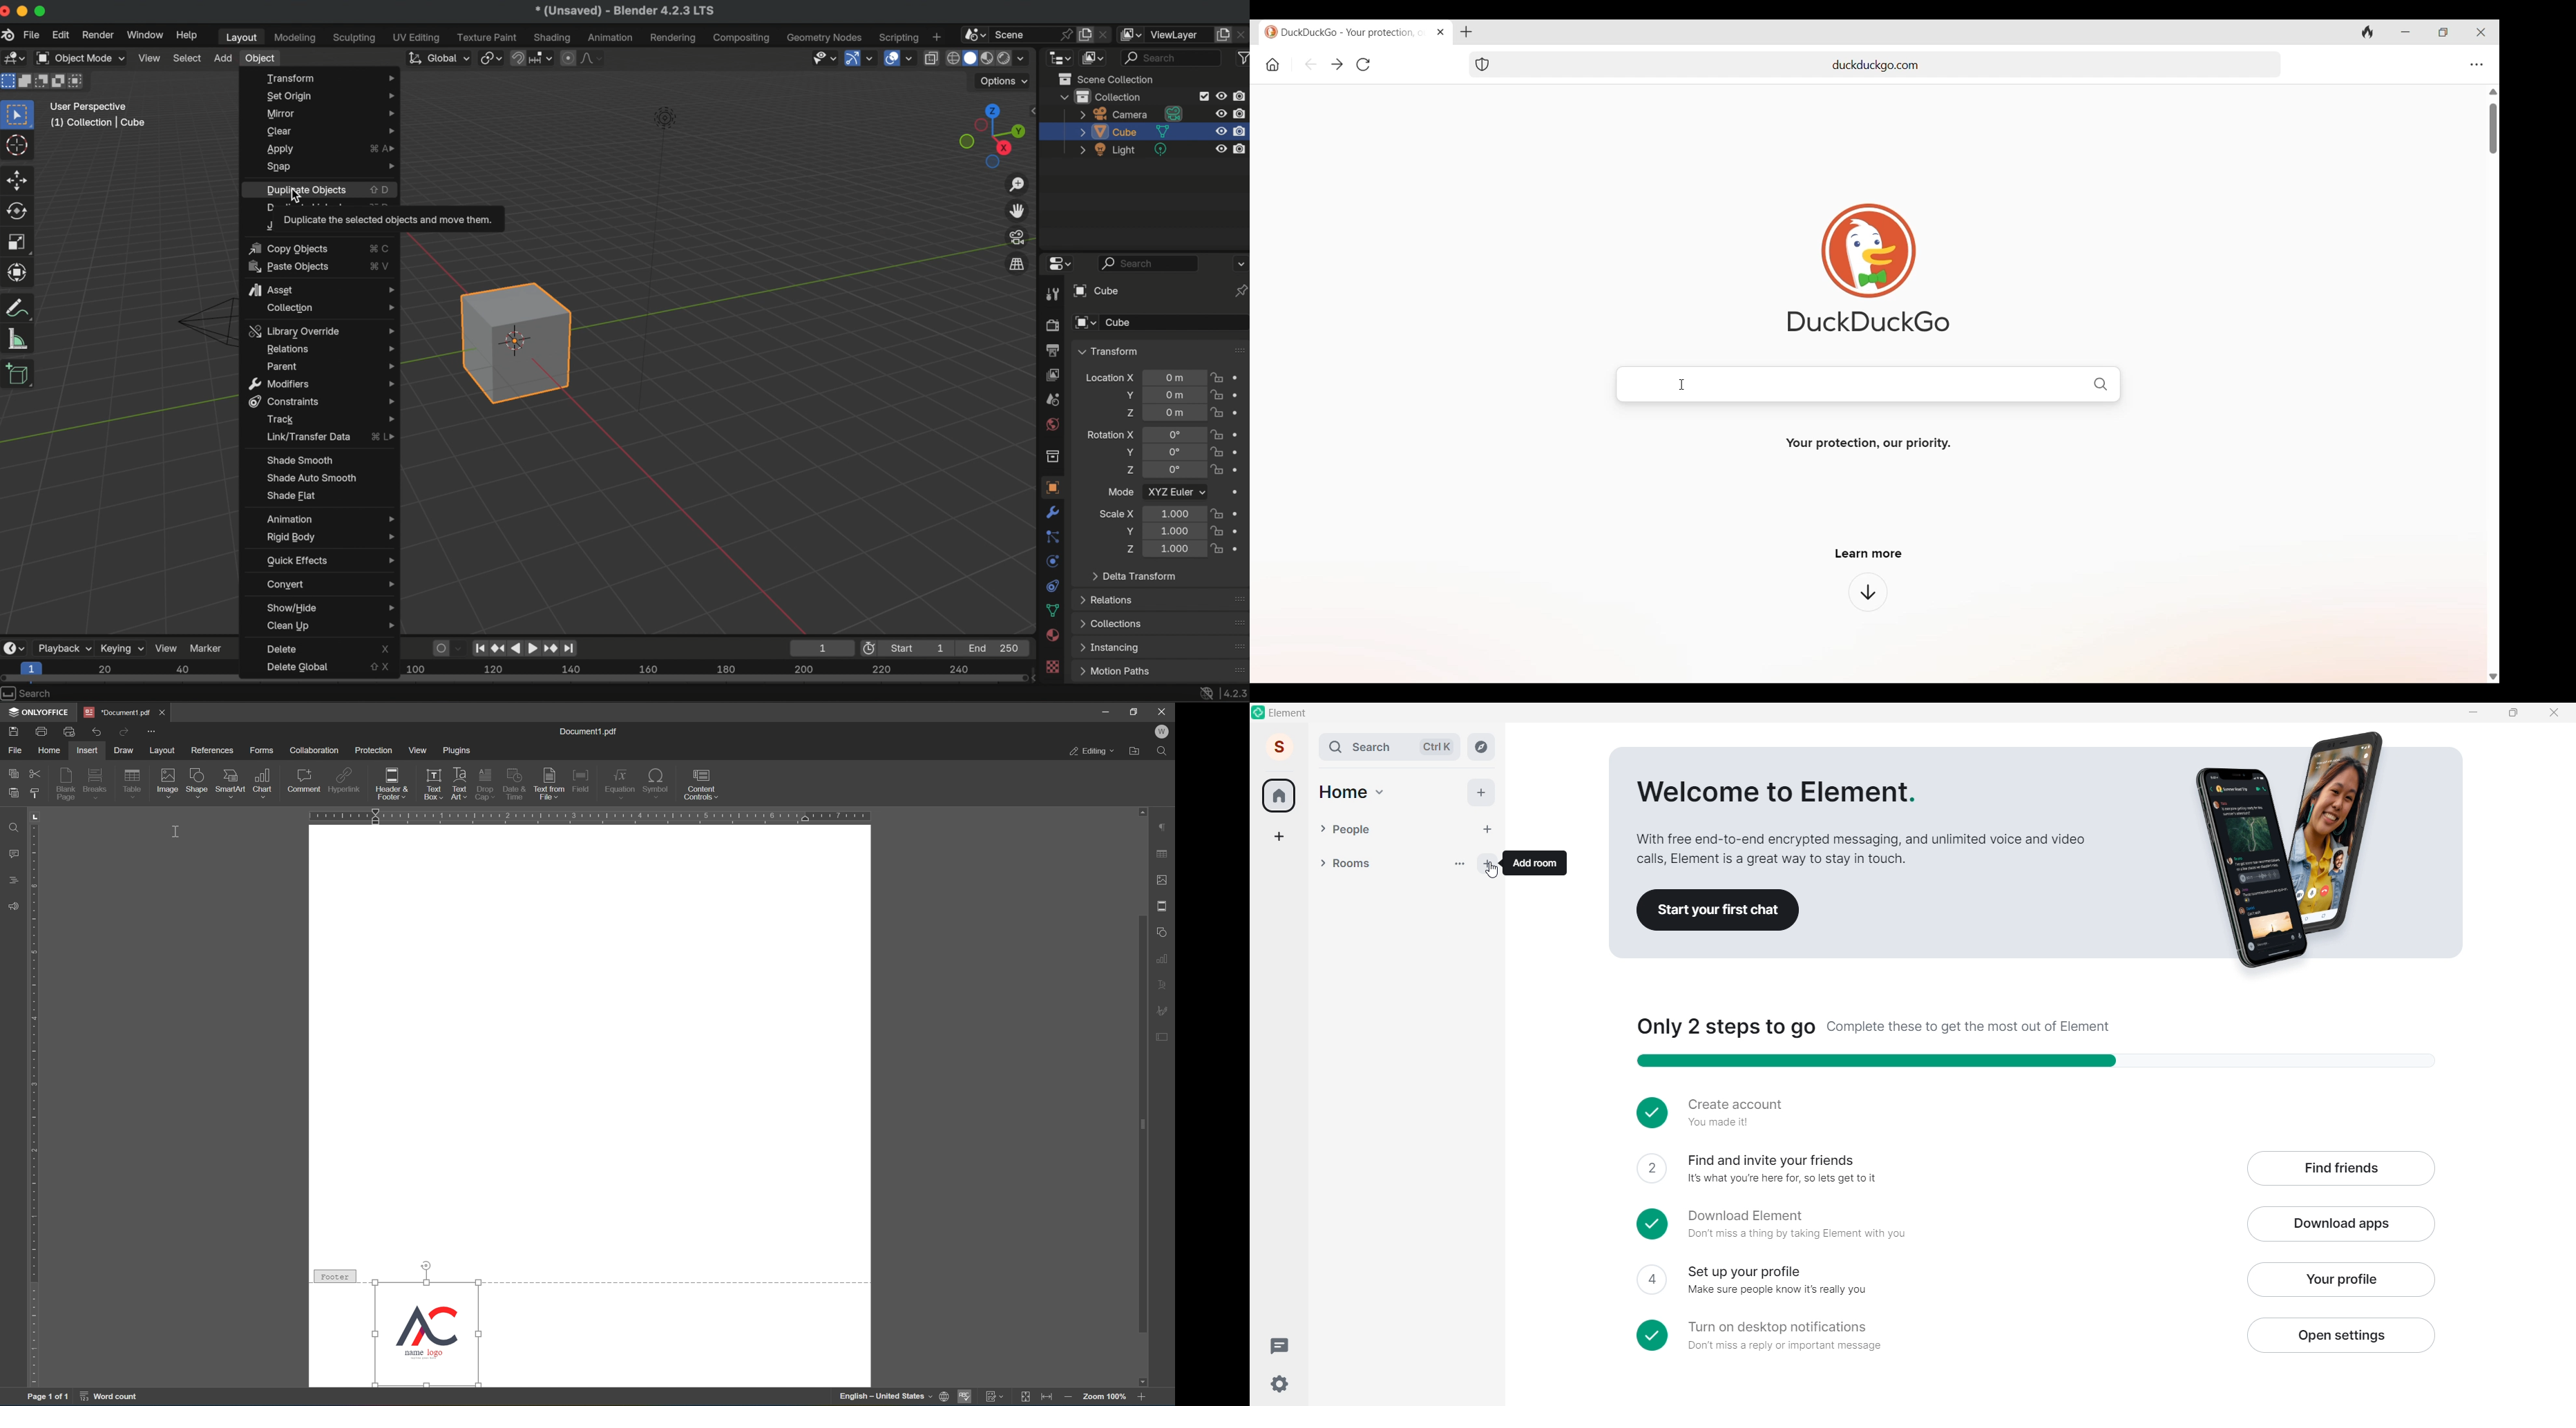 This screenshot has height=1428, width=2576. Describe the element at coordinates (296, 38) in the screenshot. I see `modelling` at that location.